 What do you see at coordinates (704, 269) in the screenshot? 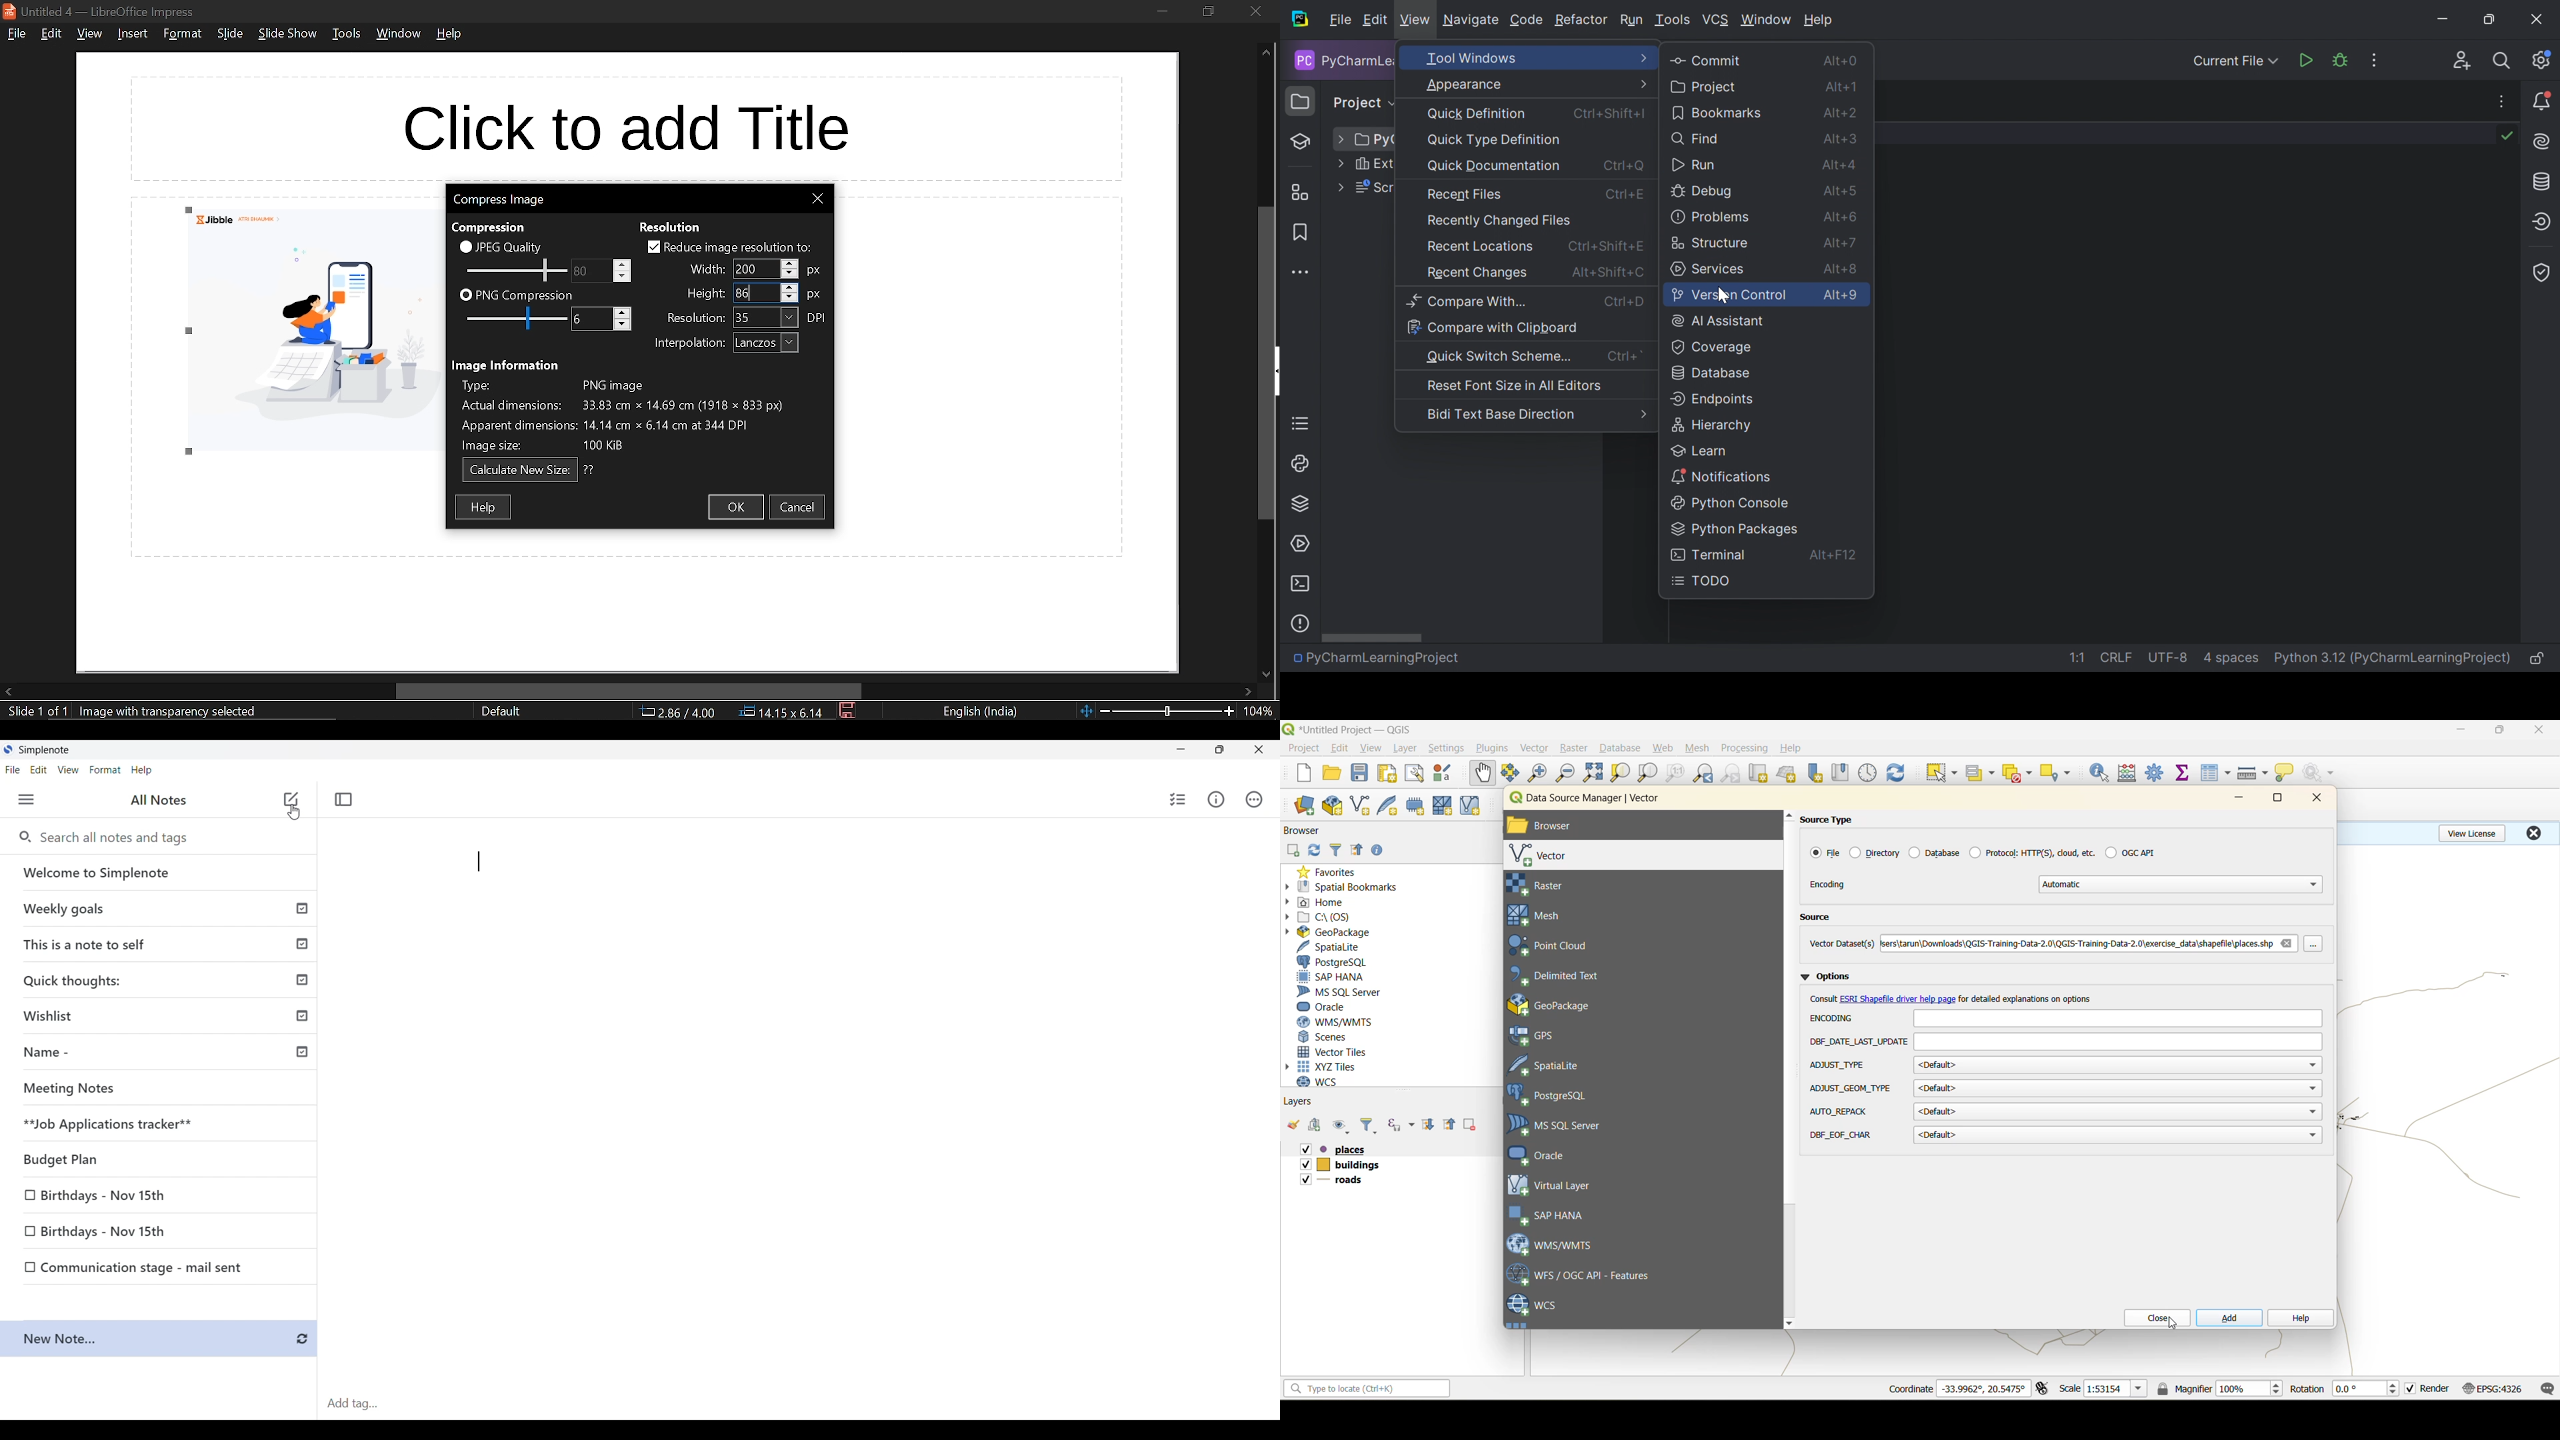
I see `width` at bounding box center [704, 269].